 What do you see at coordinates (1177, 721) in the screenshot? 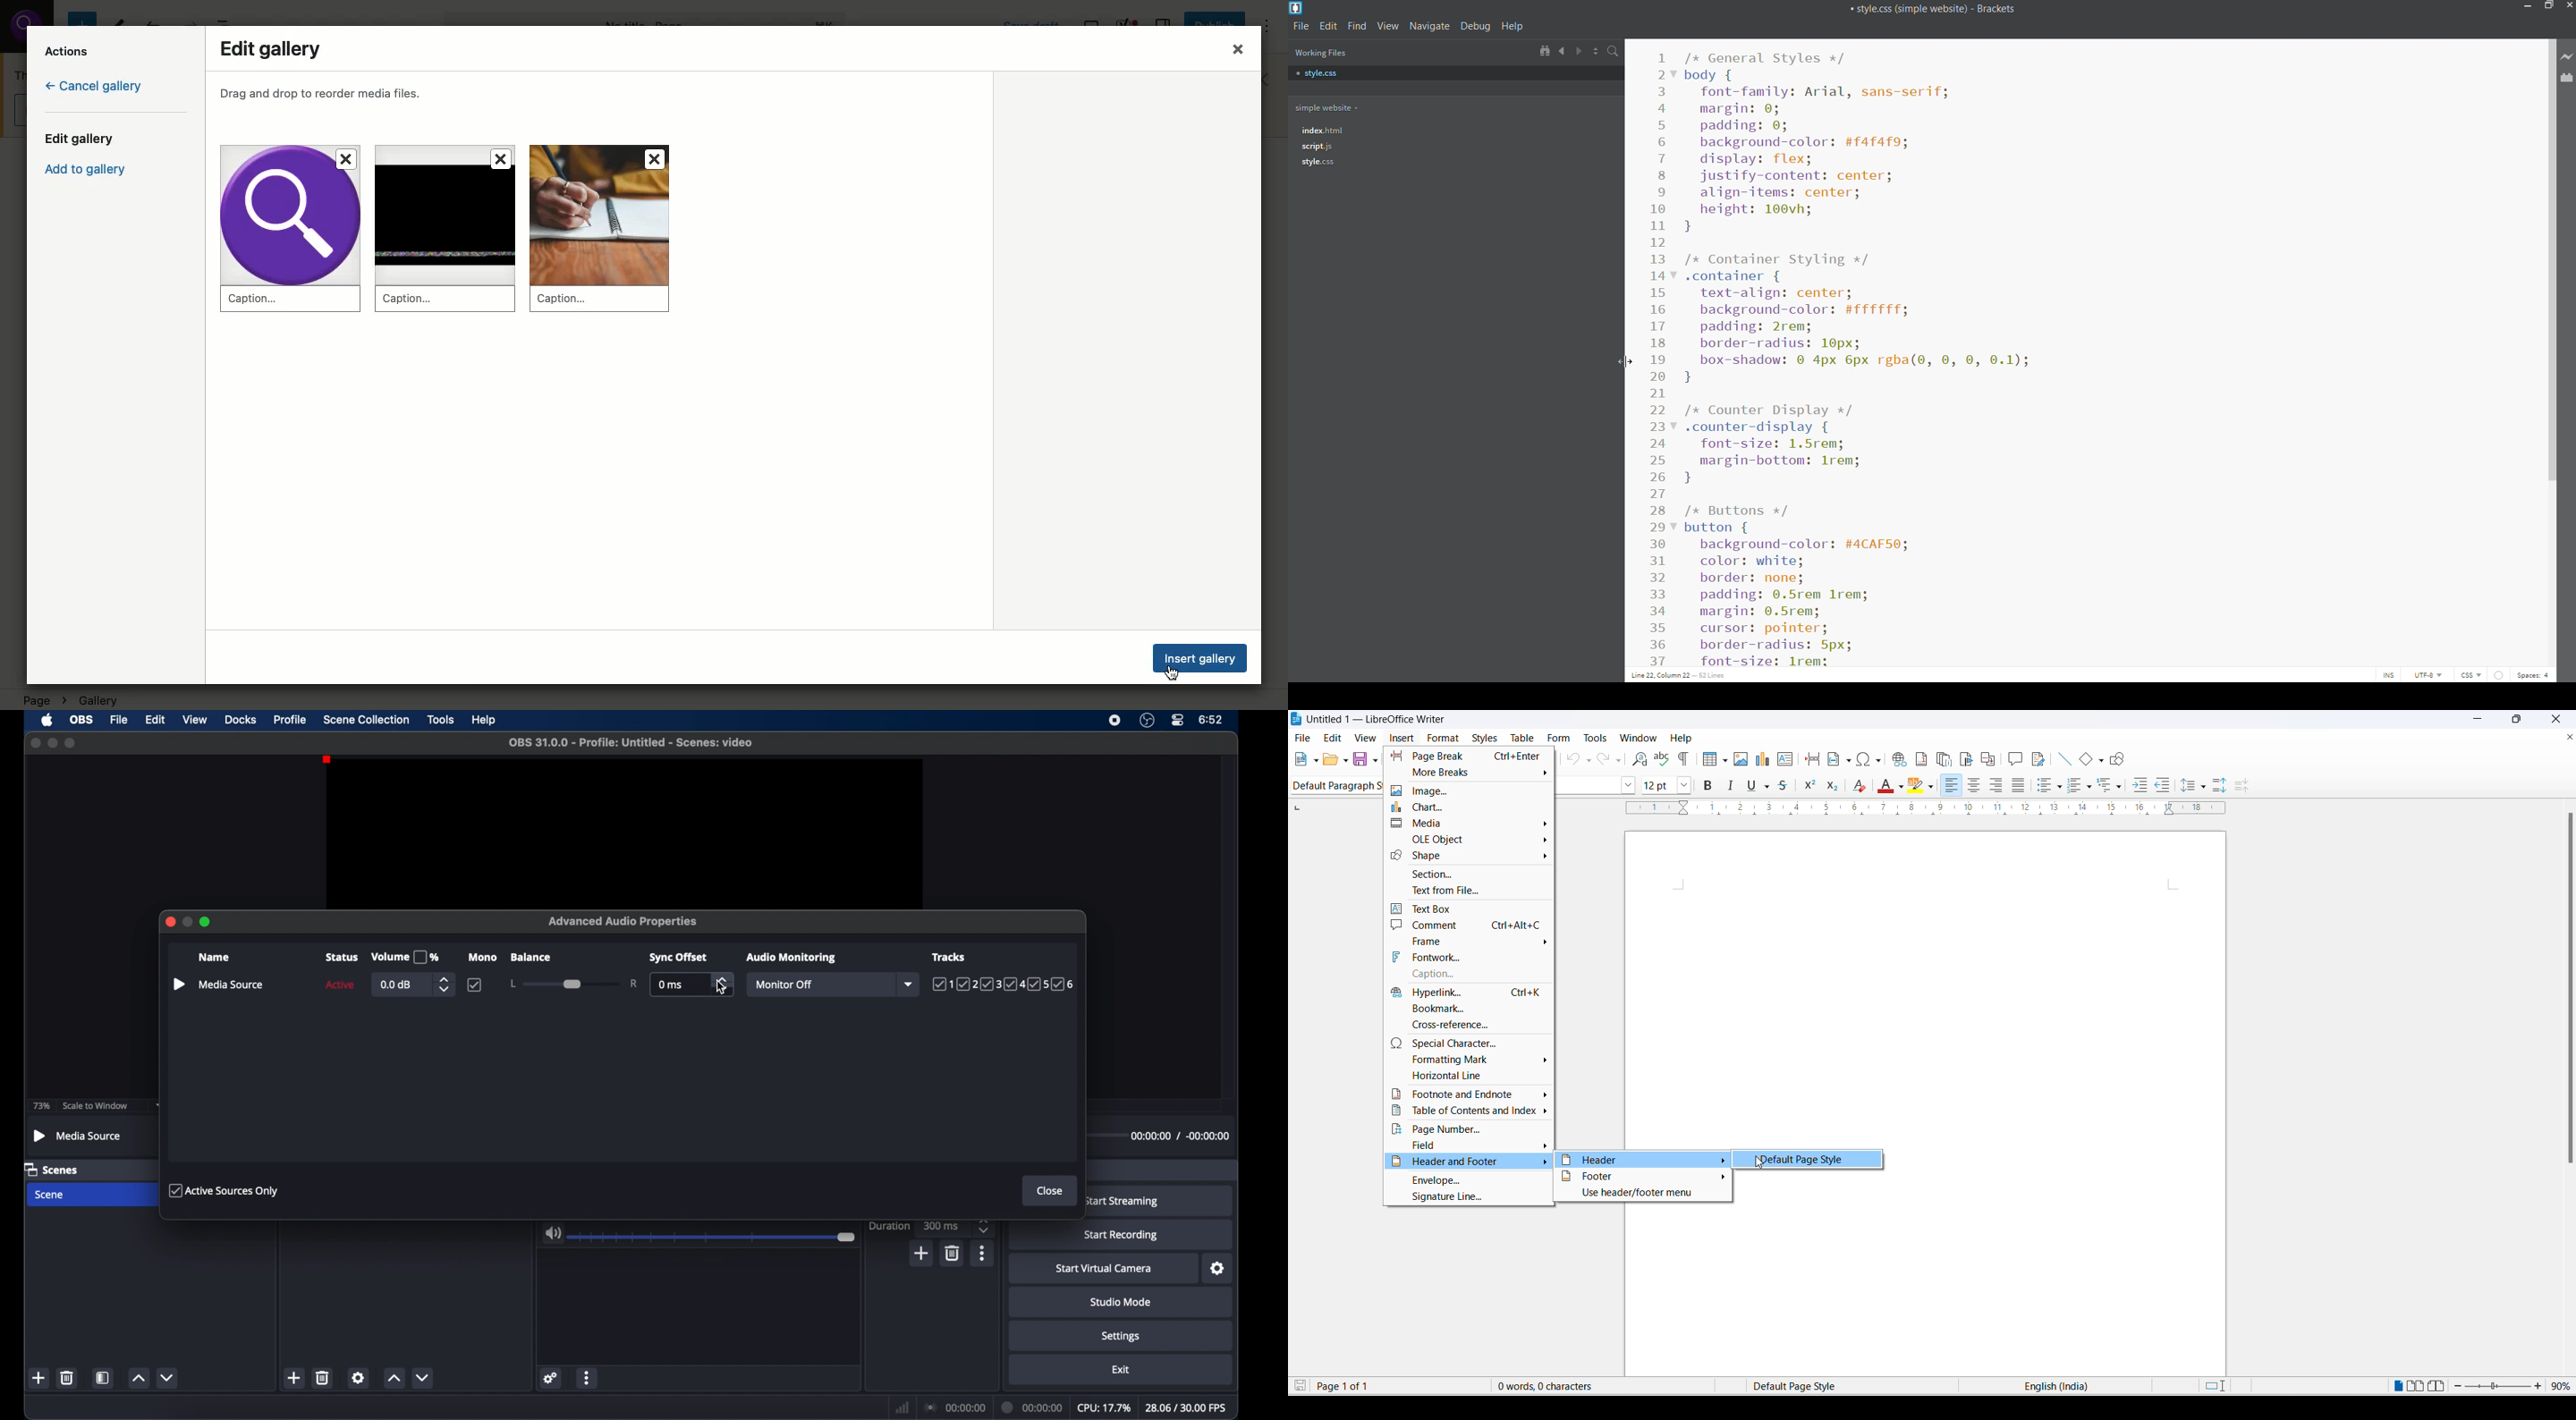
I see `control center` at bounding box center [1177, 721].